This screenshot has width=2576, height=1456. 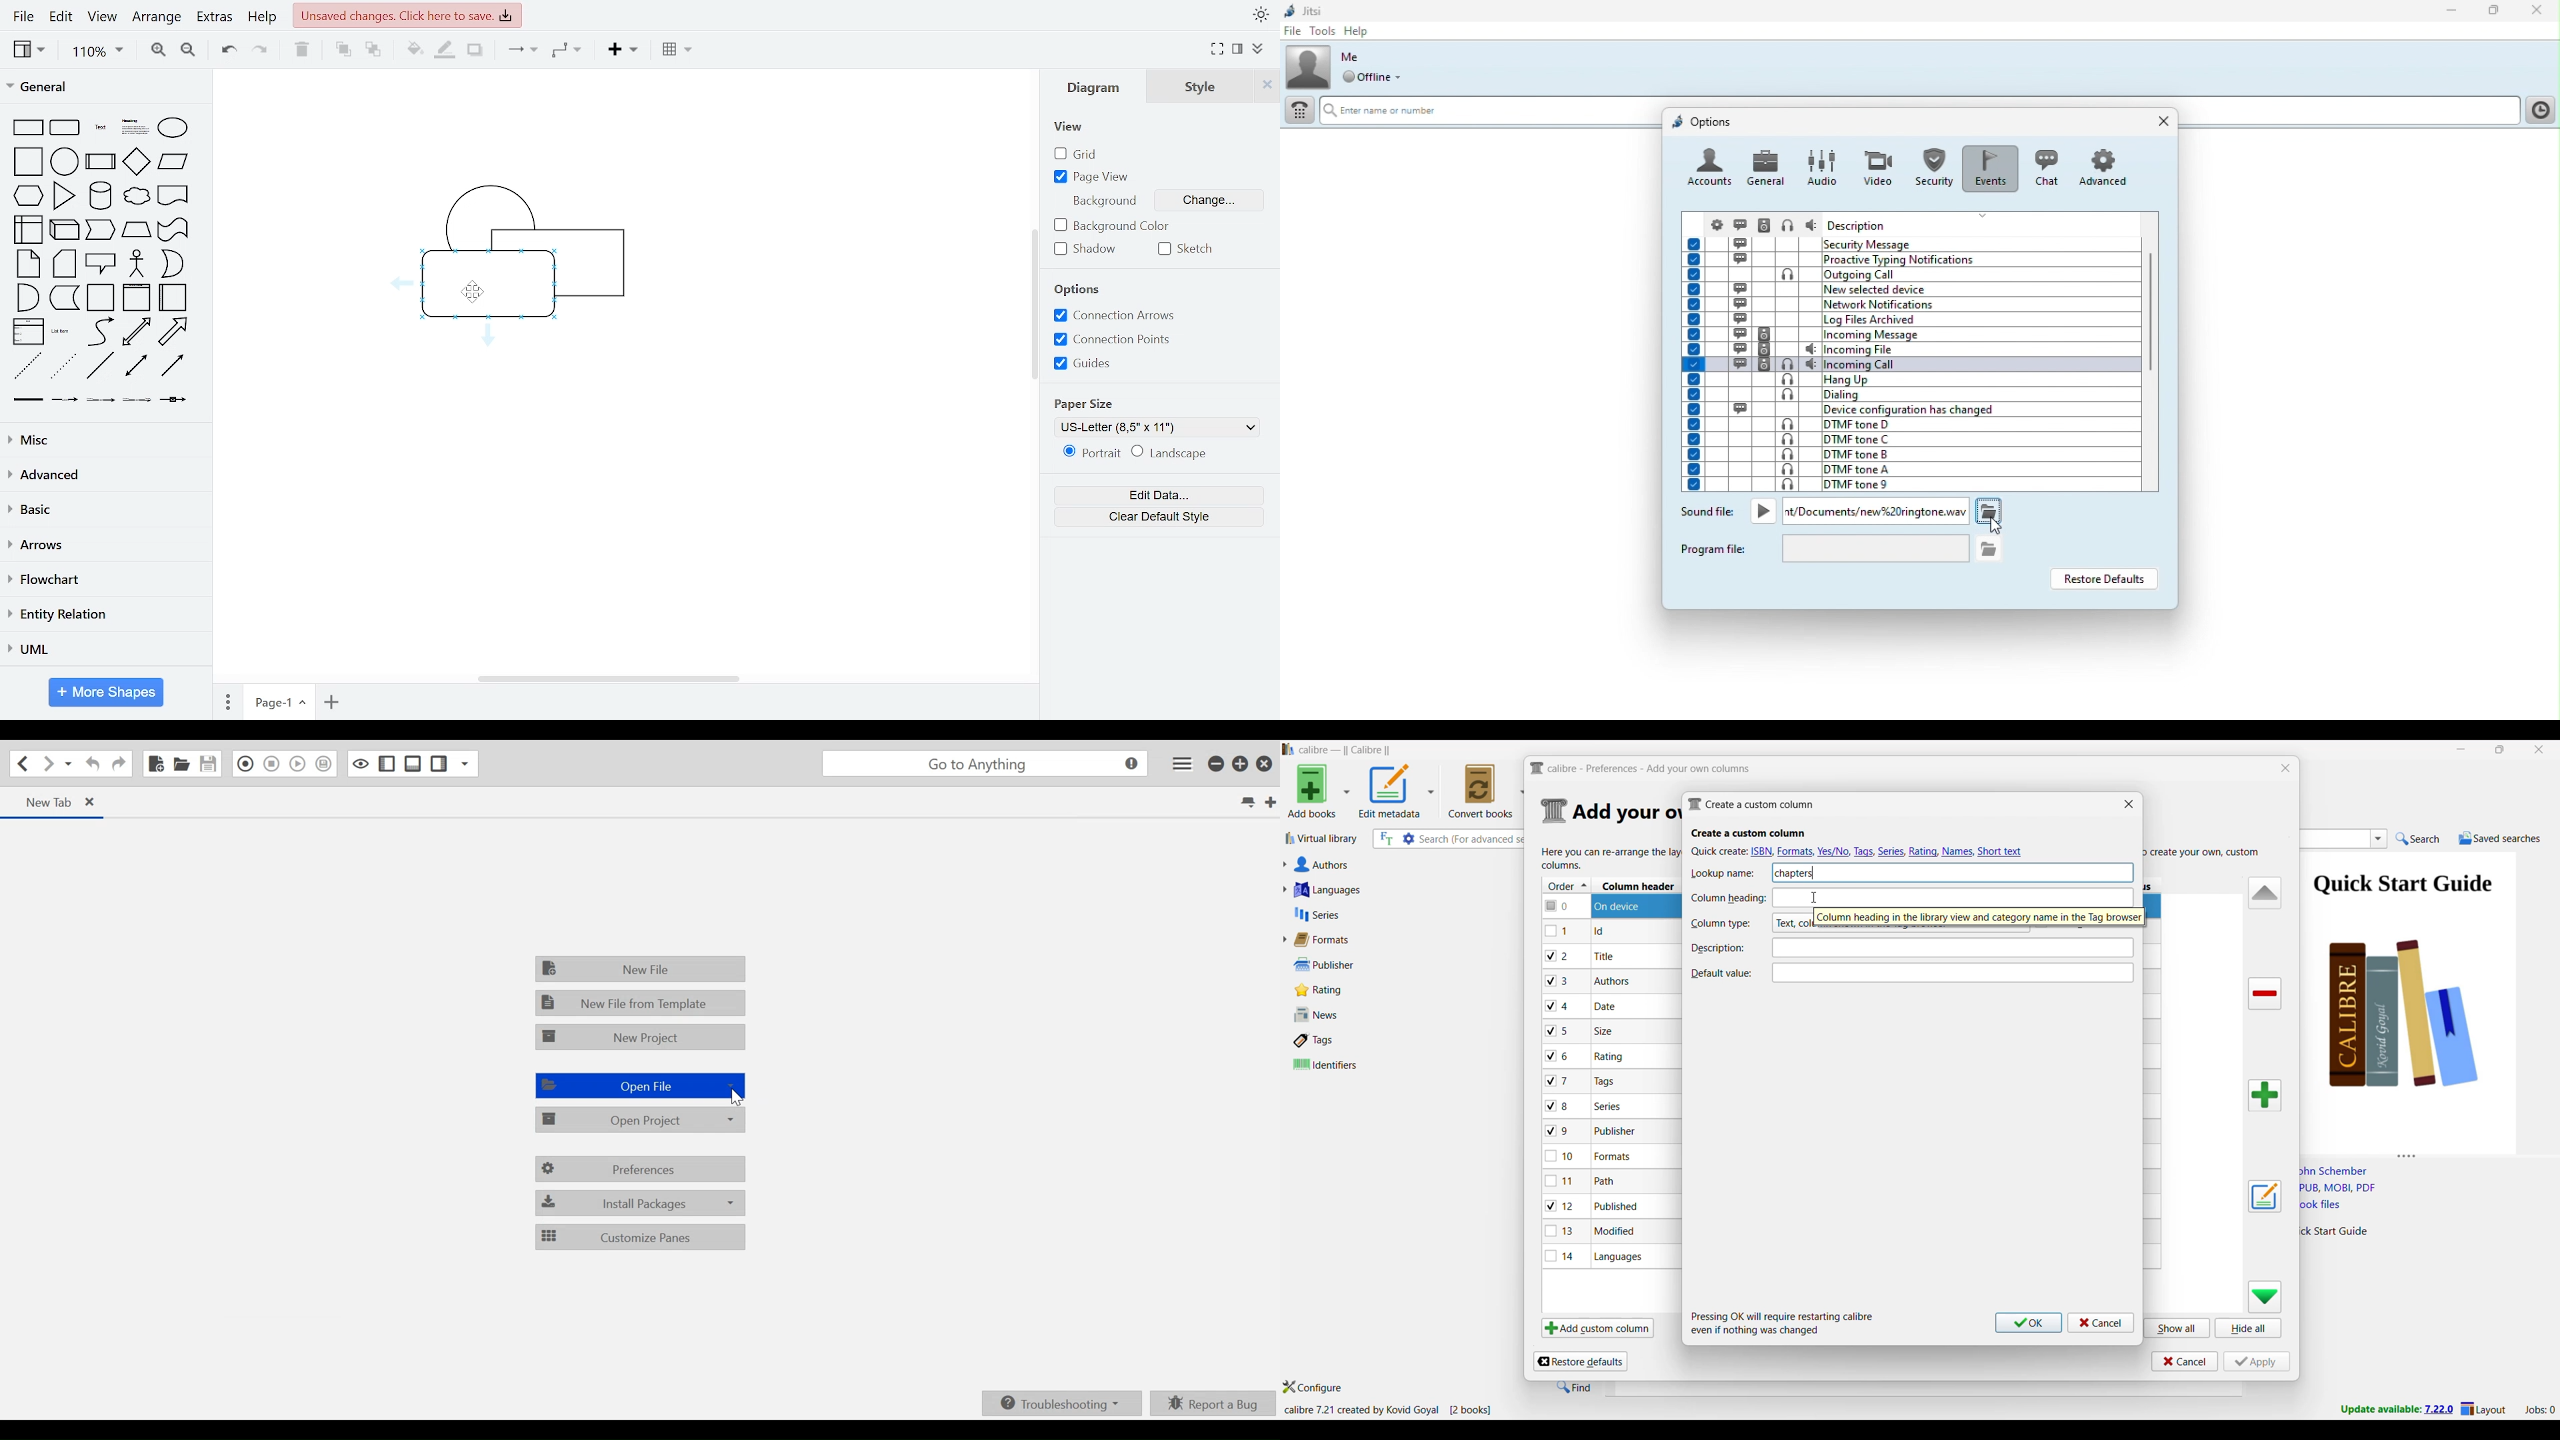 What do you see at coordinates (1176, 454) in the screenshot?
I see `landscape` at bounding box center [1176, 454].